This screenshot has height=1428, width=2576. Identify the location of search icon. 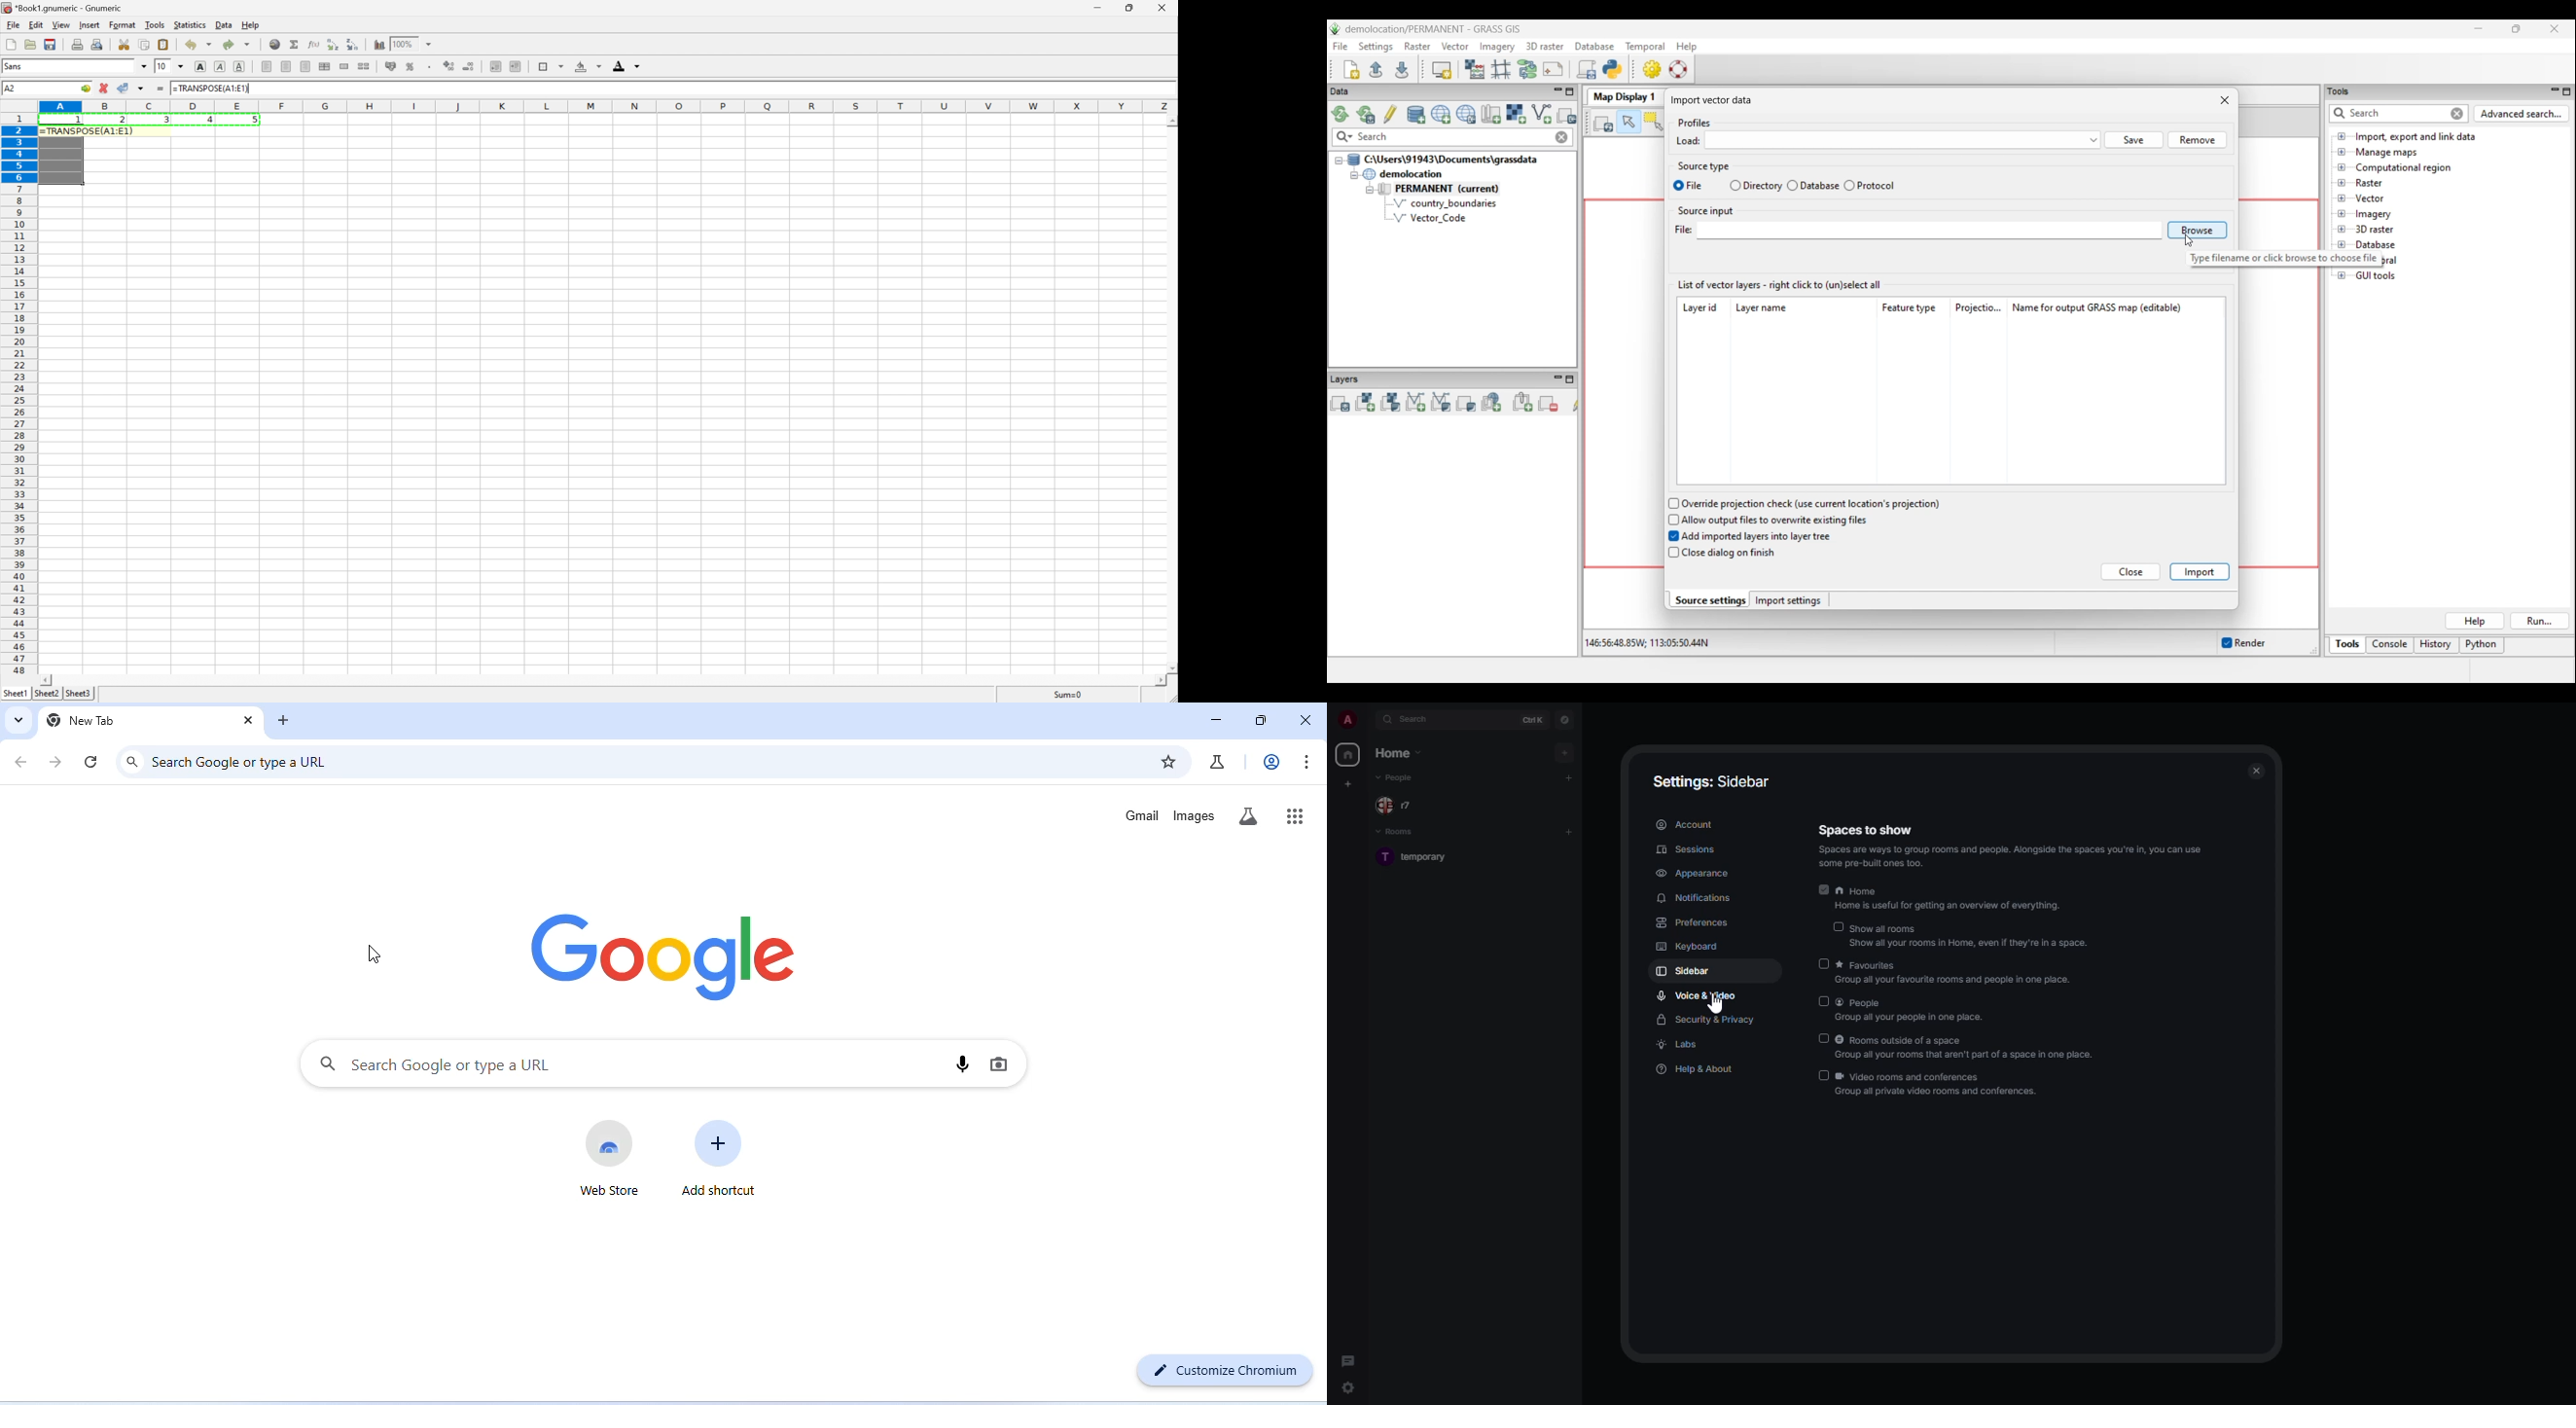
(132, 761).